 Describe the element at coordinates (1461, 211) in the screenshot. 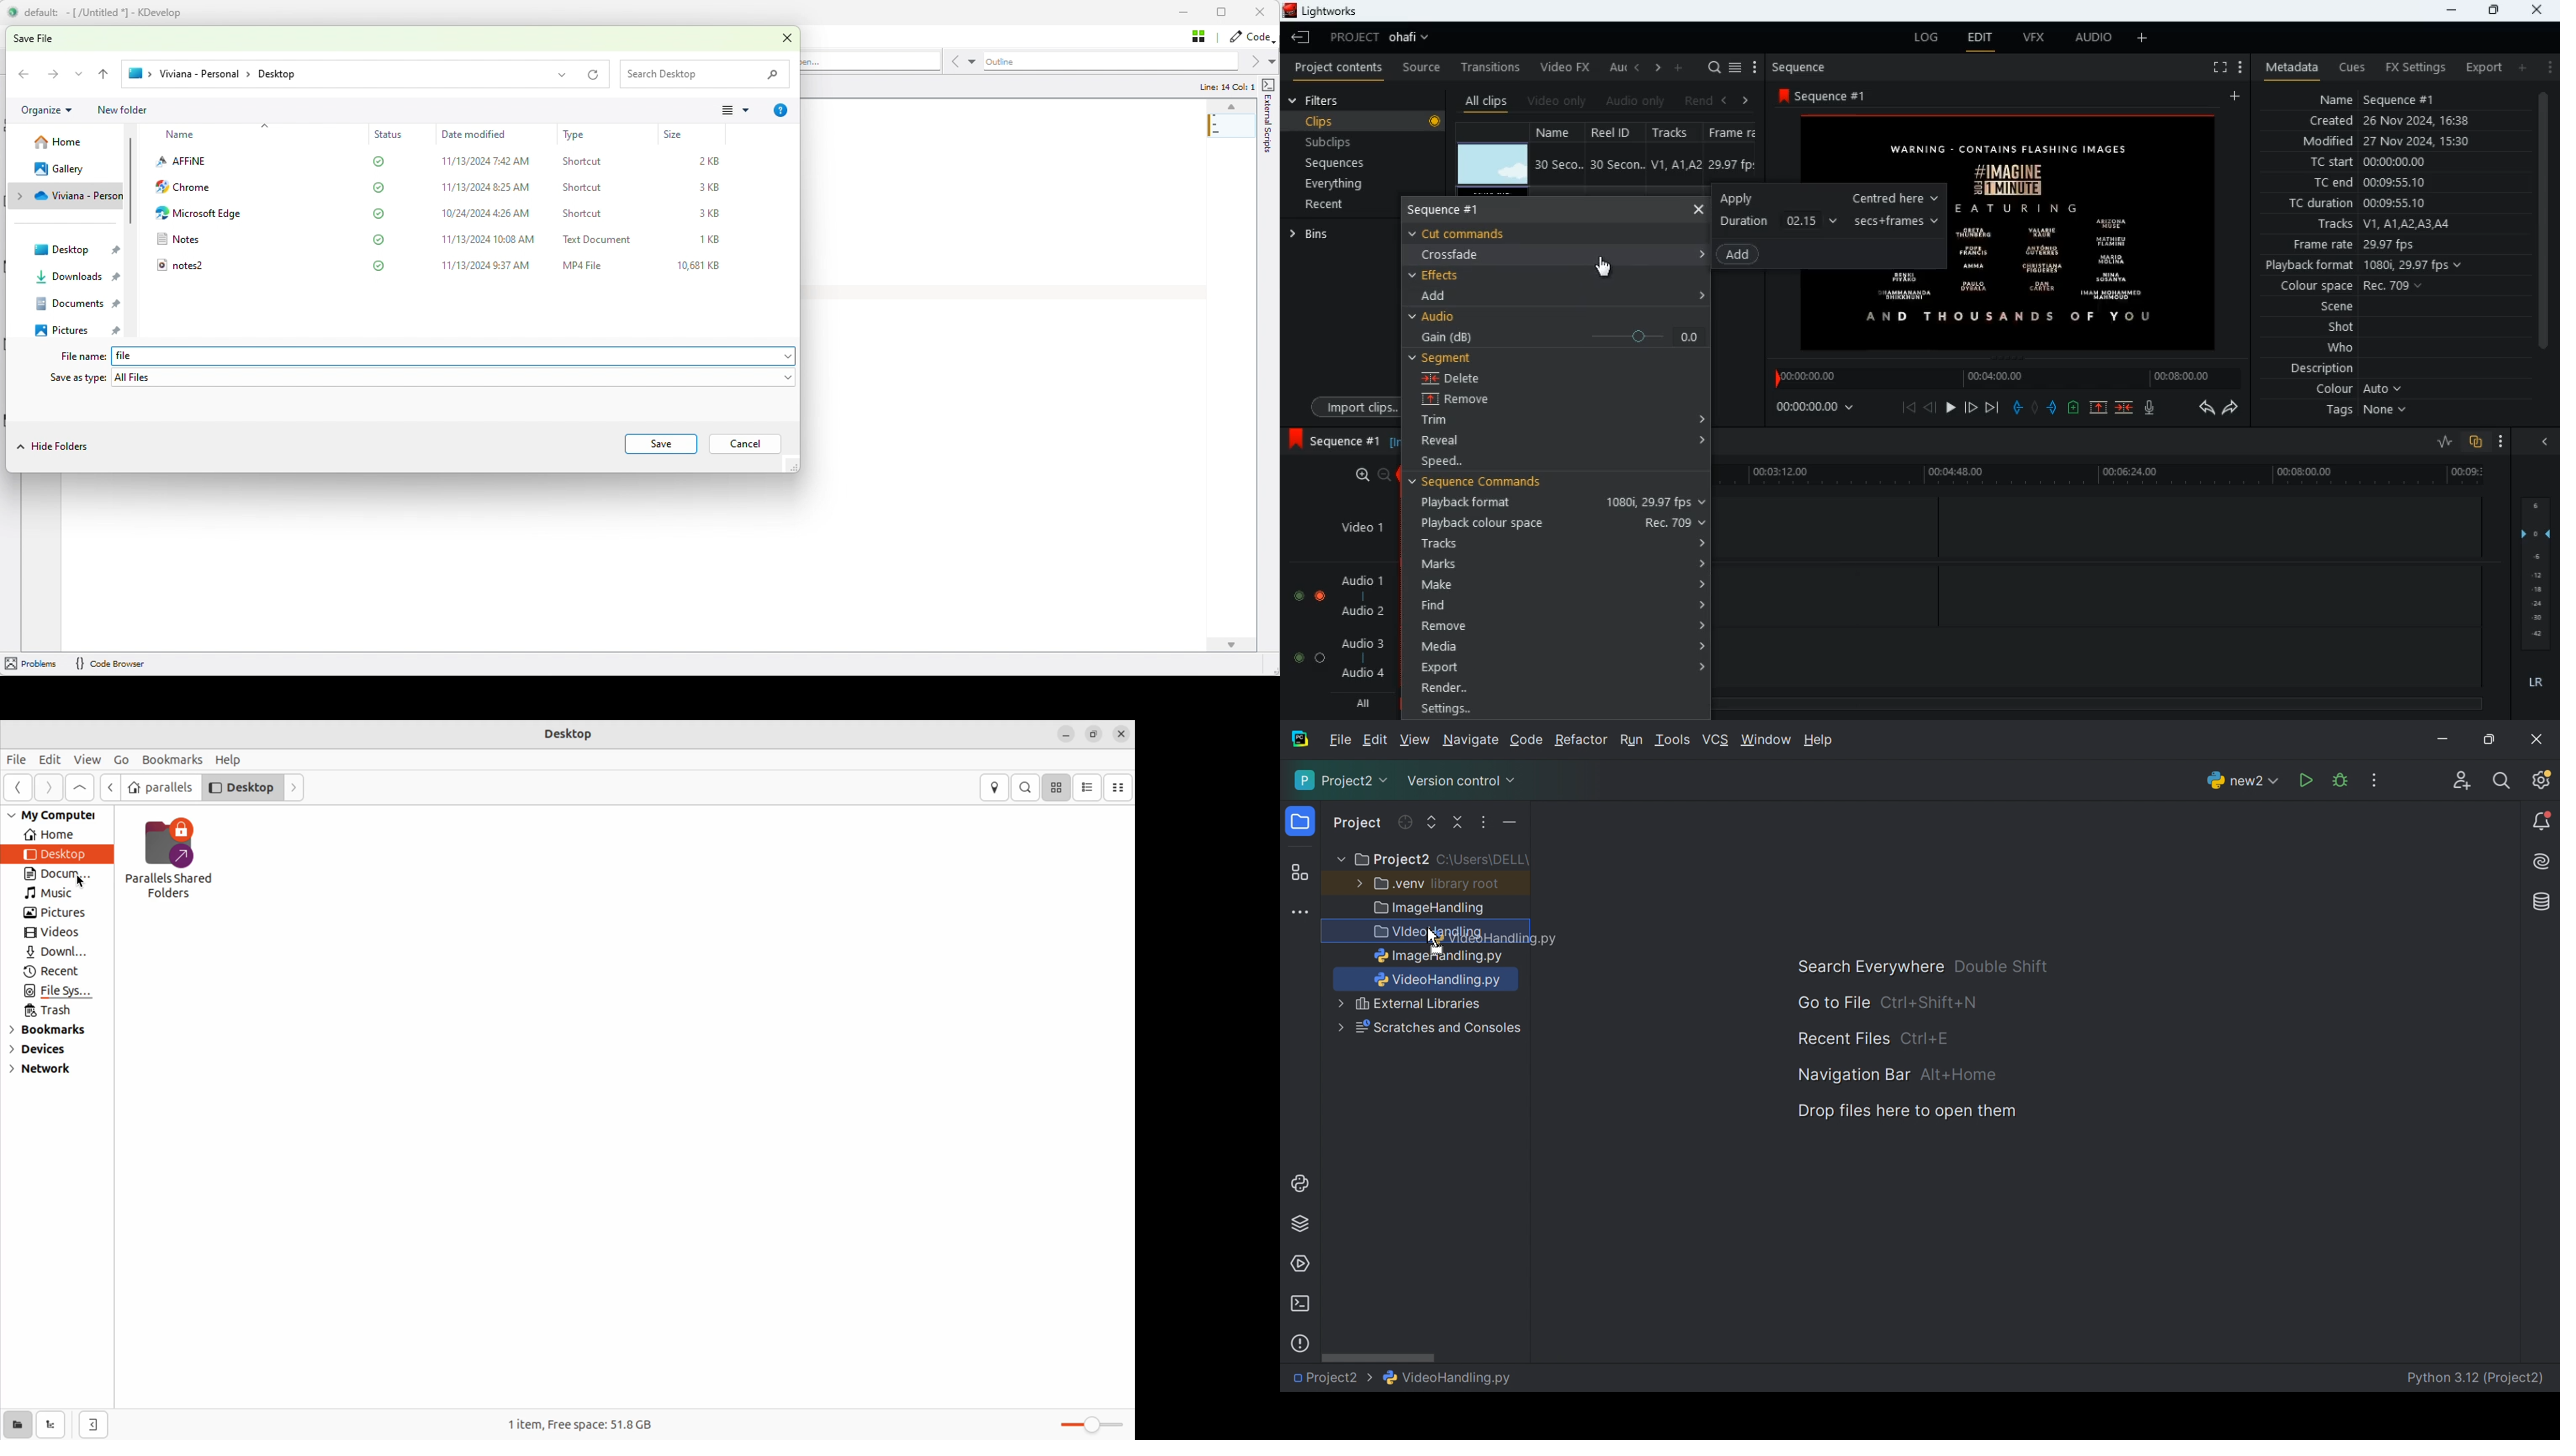

I see `sequence` at that location.